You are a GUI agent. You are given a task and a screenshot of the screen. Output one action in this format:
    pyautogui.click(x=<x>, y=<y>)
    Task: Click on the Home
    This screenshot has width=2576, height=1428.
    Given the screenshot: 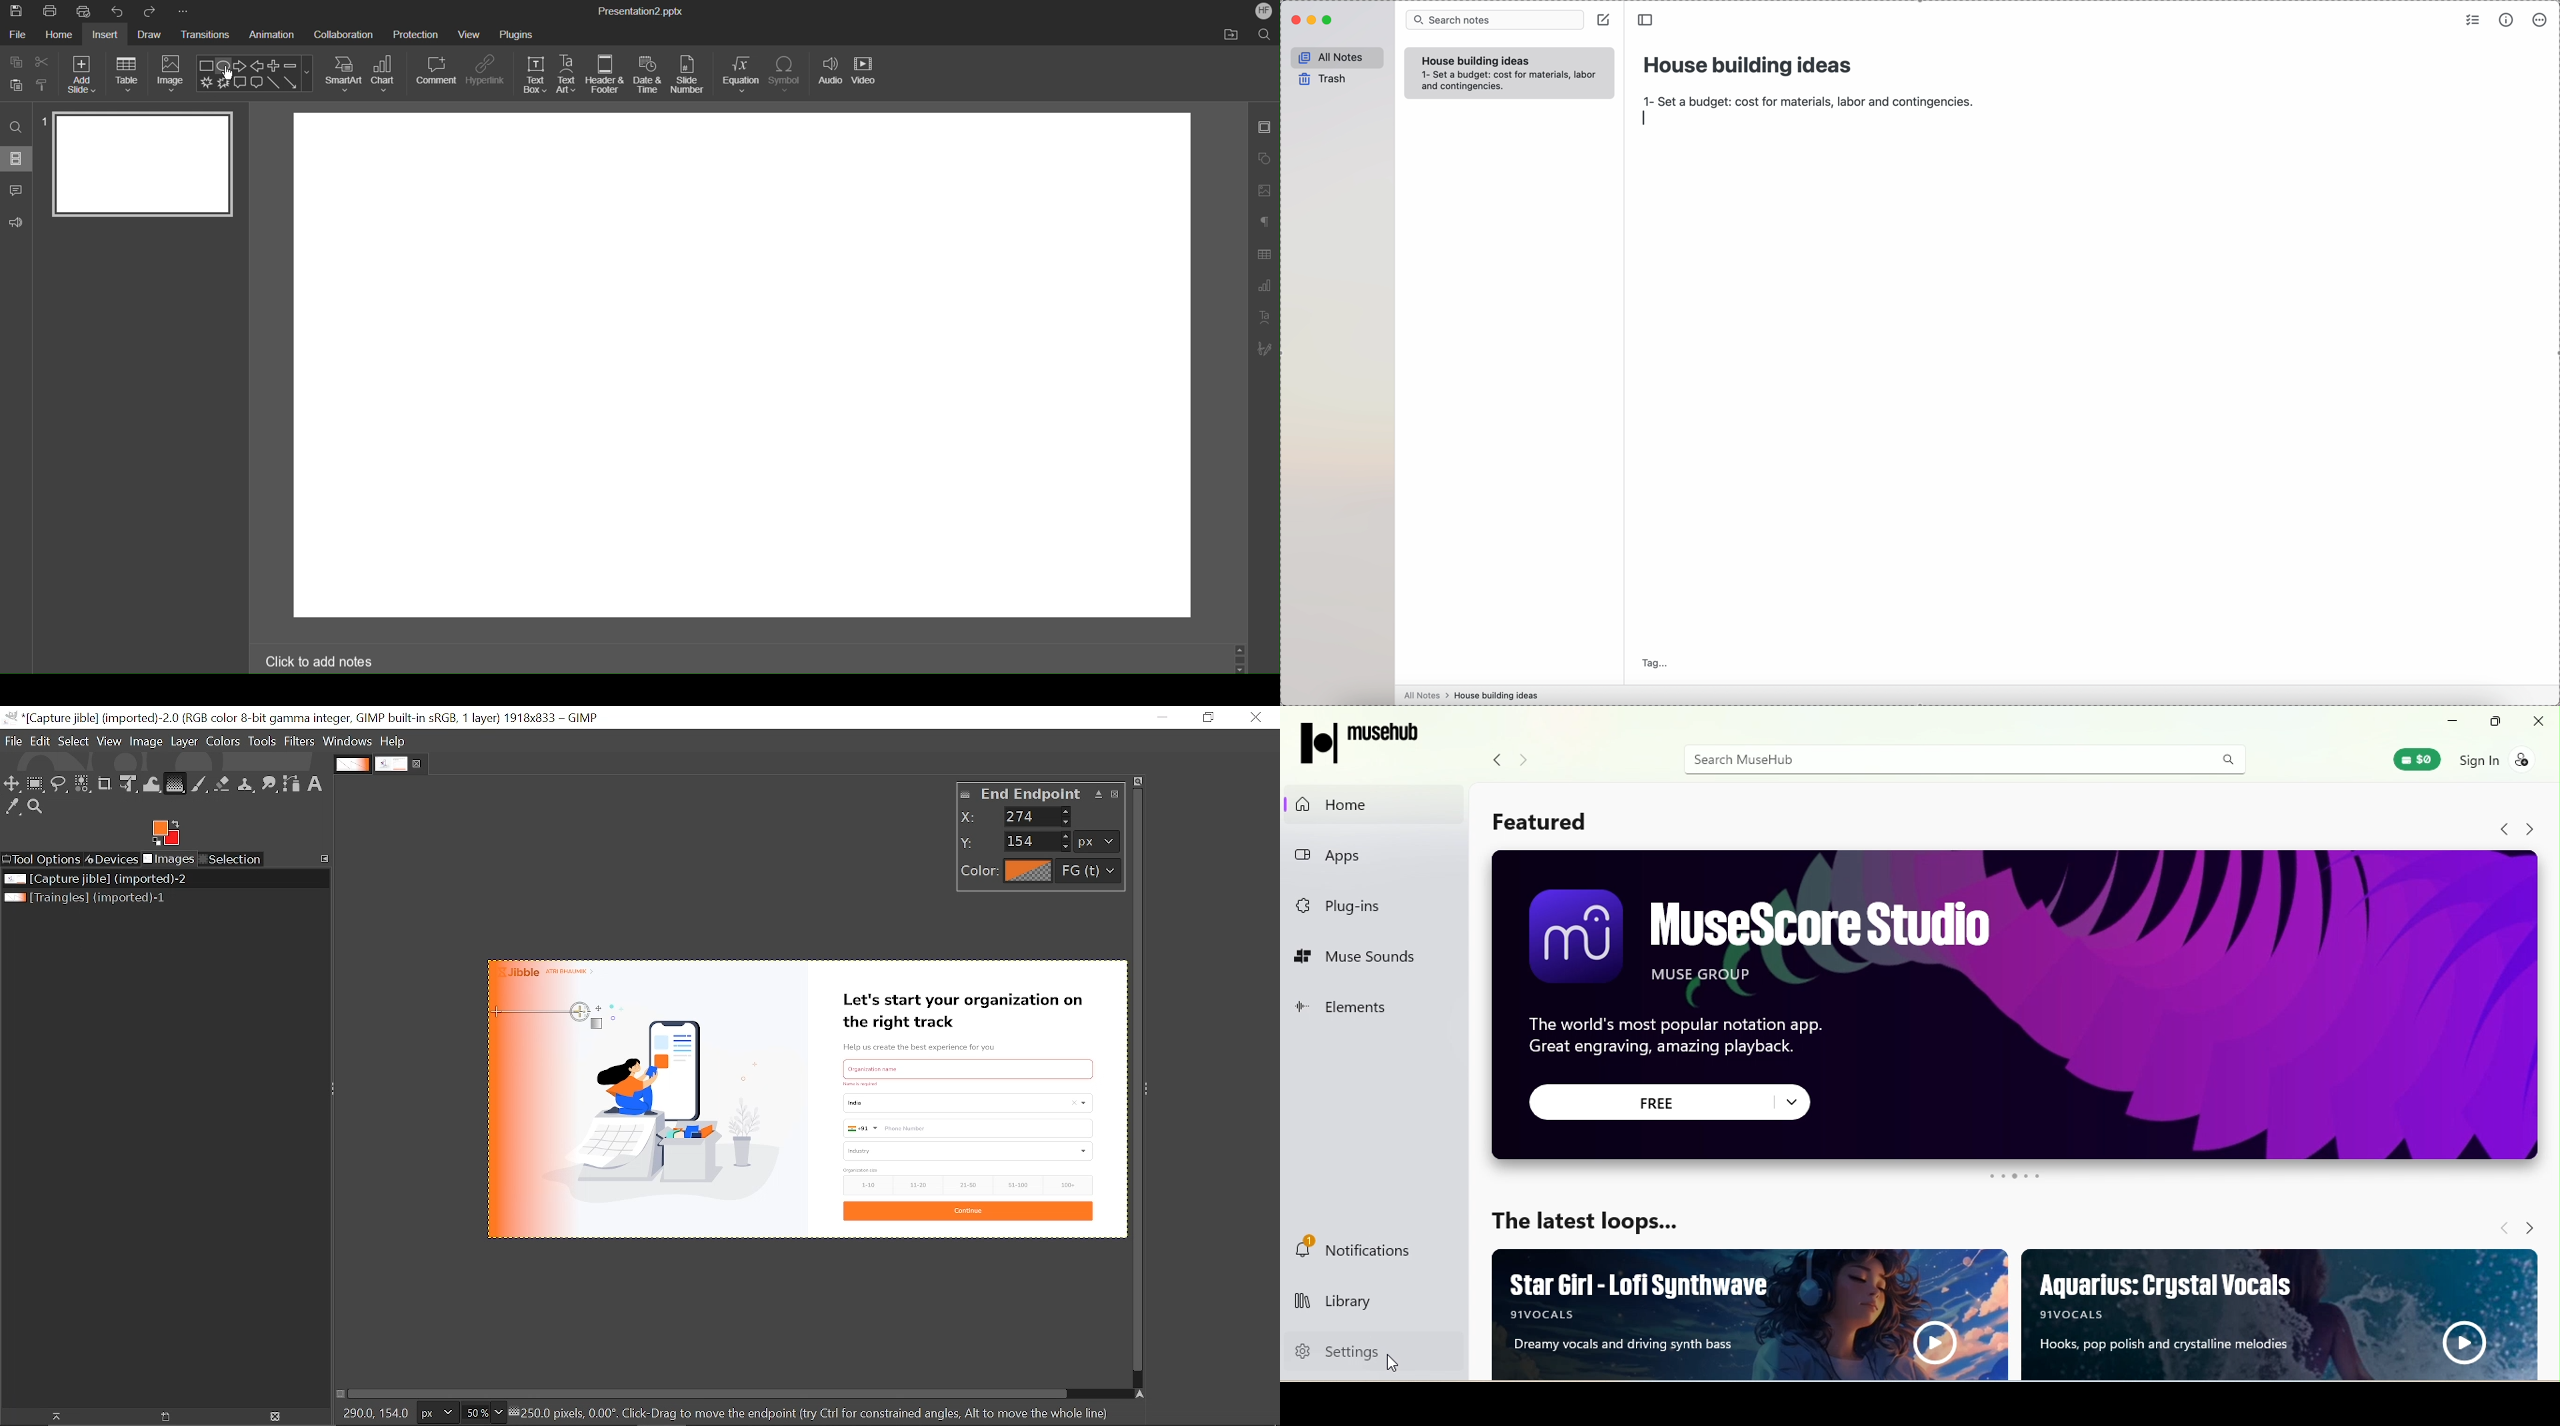 What is the action you would take?
    pyautogui.click(x=57, y=35)
    